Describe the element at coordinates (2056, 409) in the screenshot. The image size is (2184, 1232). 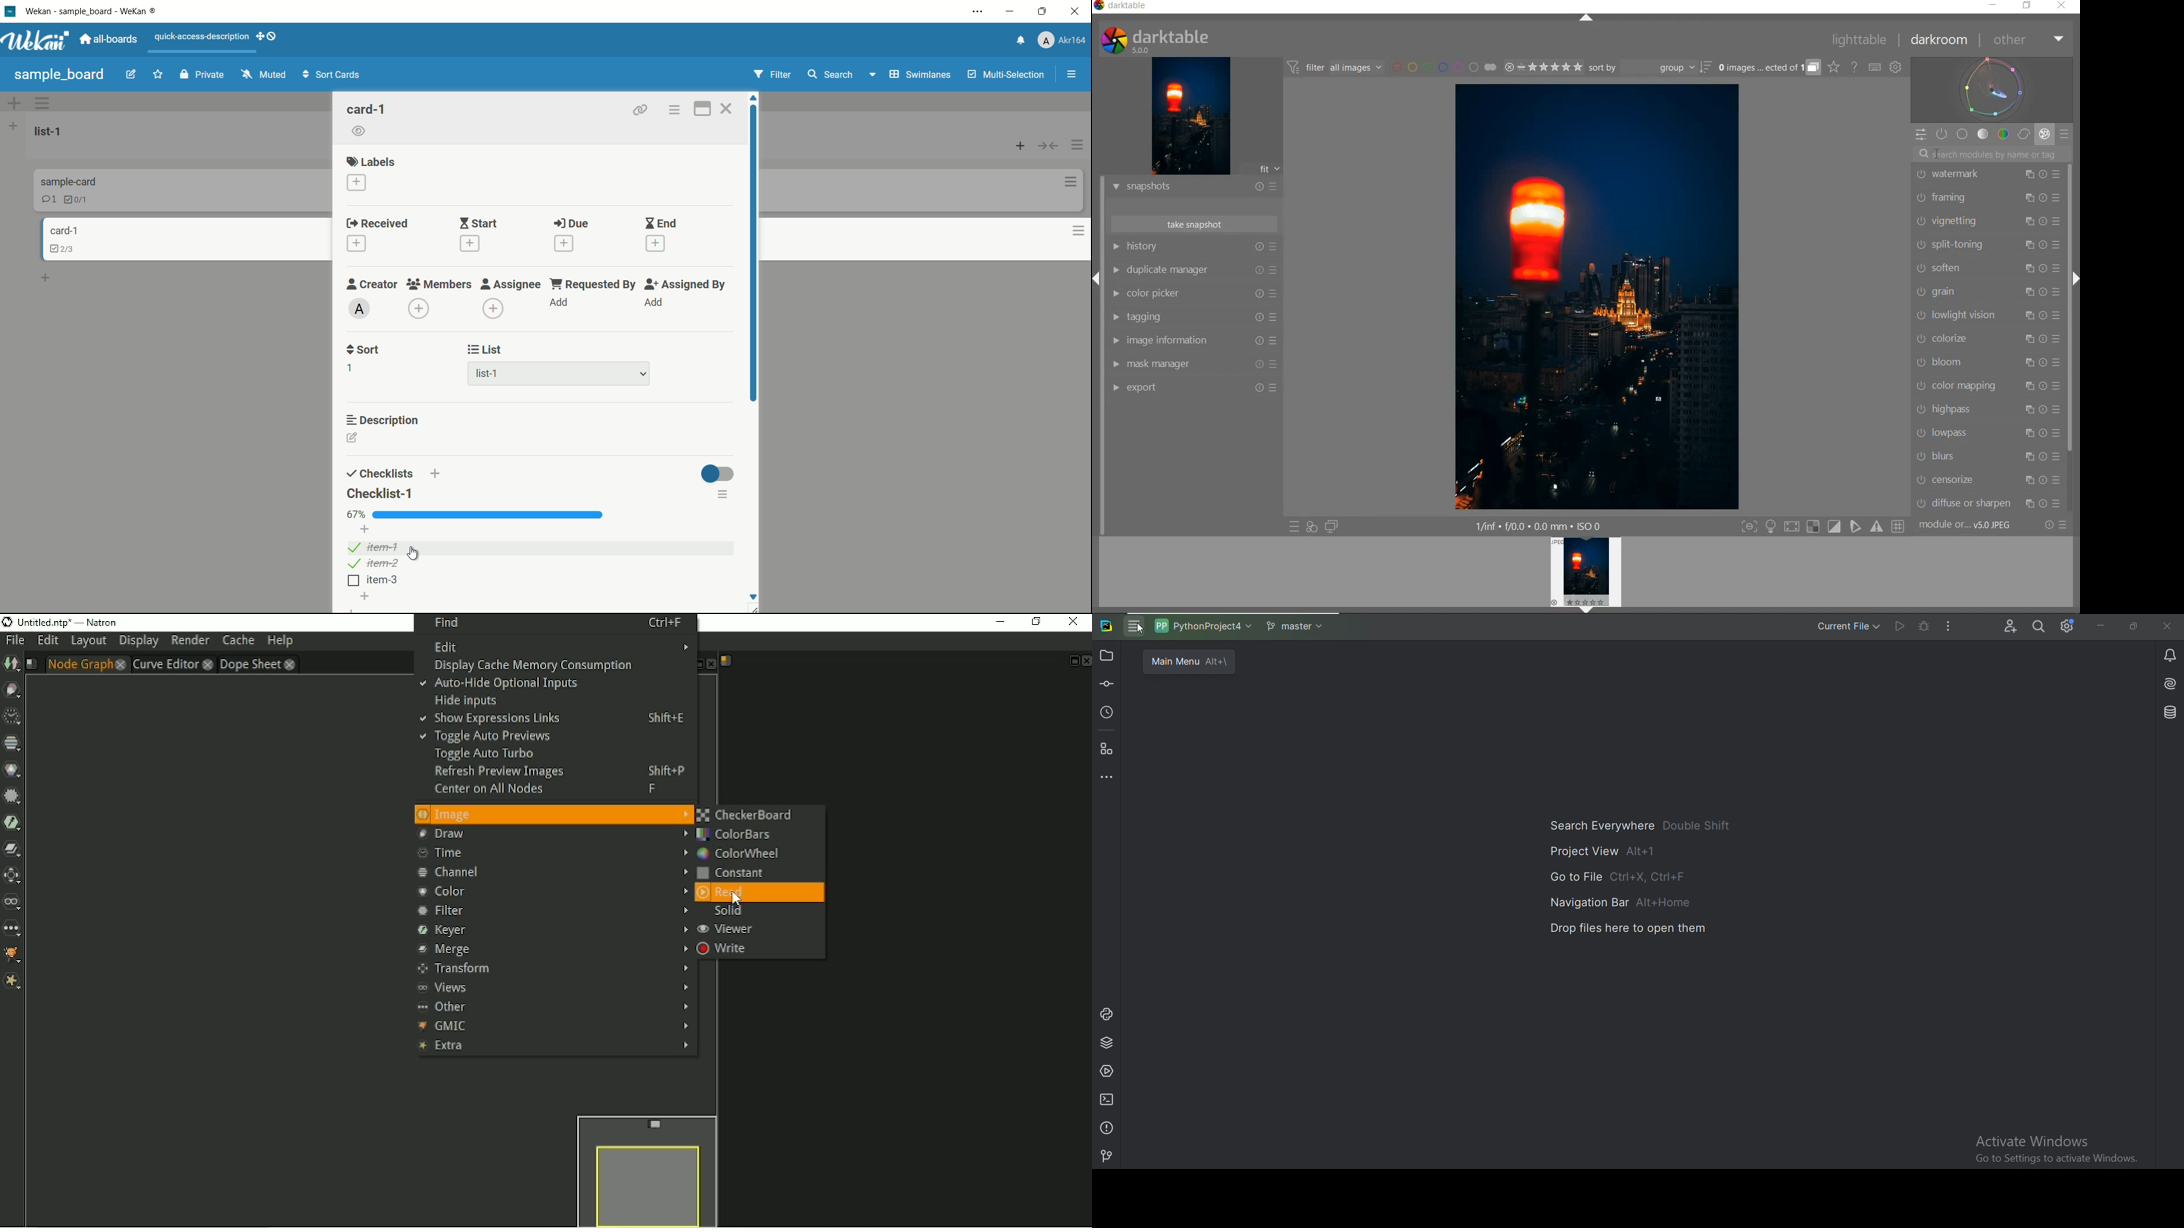
I see `Preset and reset` at that location.